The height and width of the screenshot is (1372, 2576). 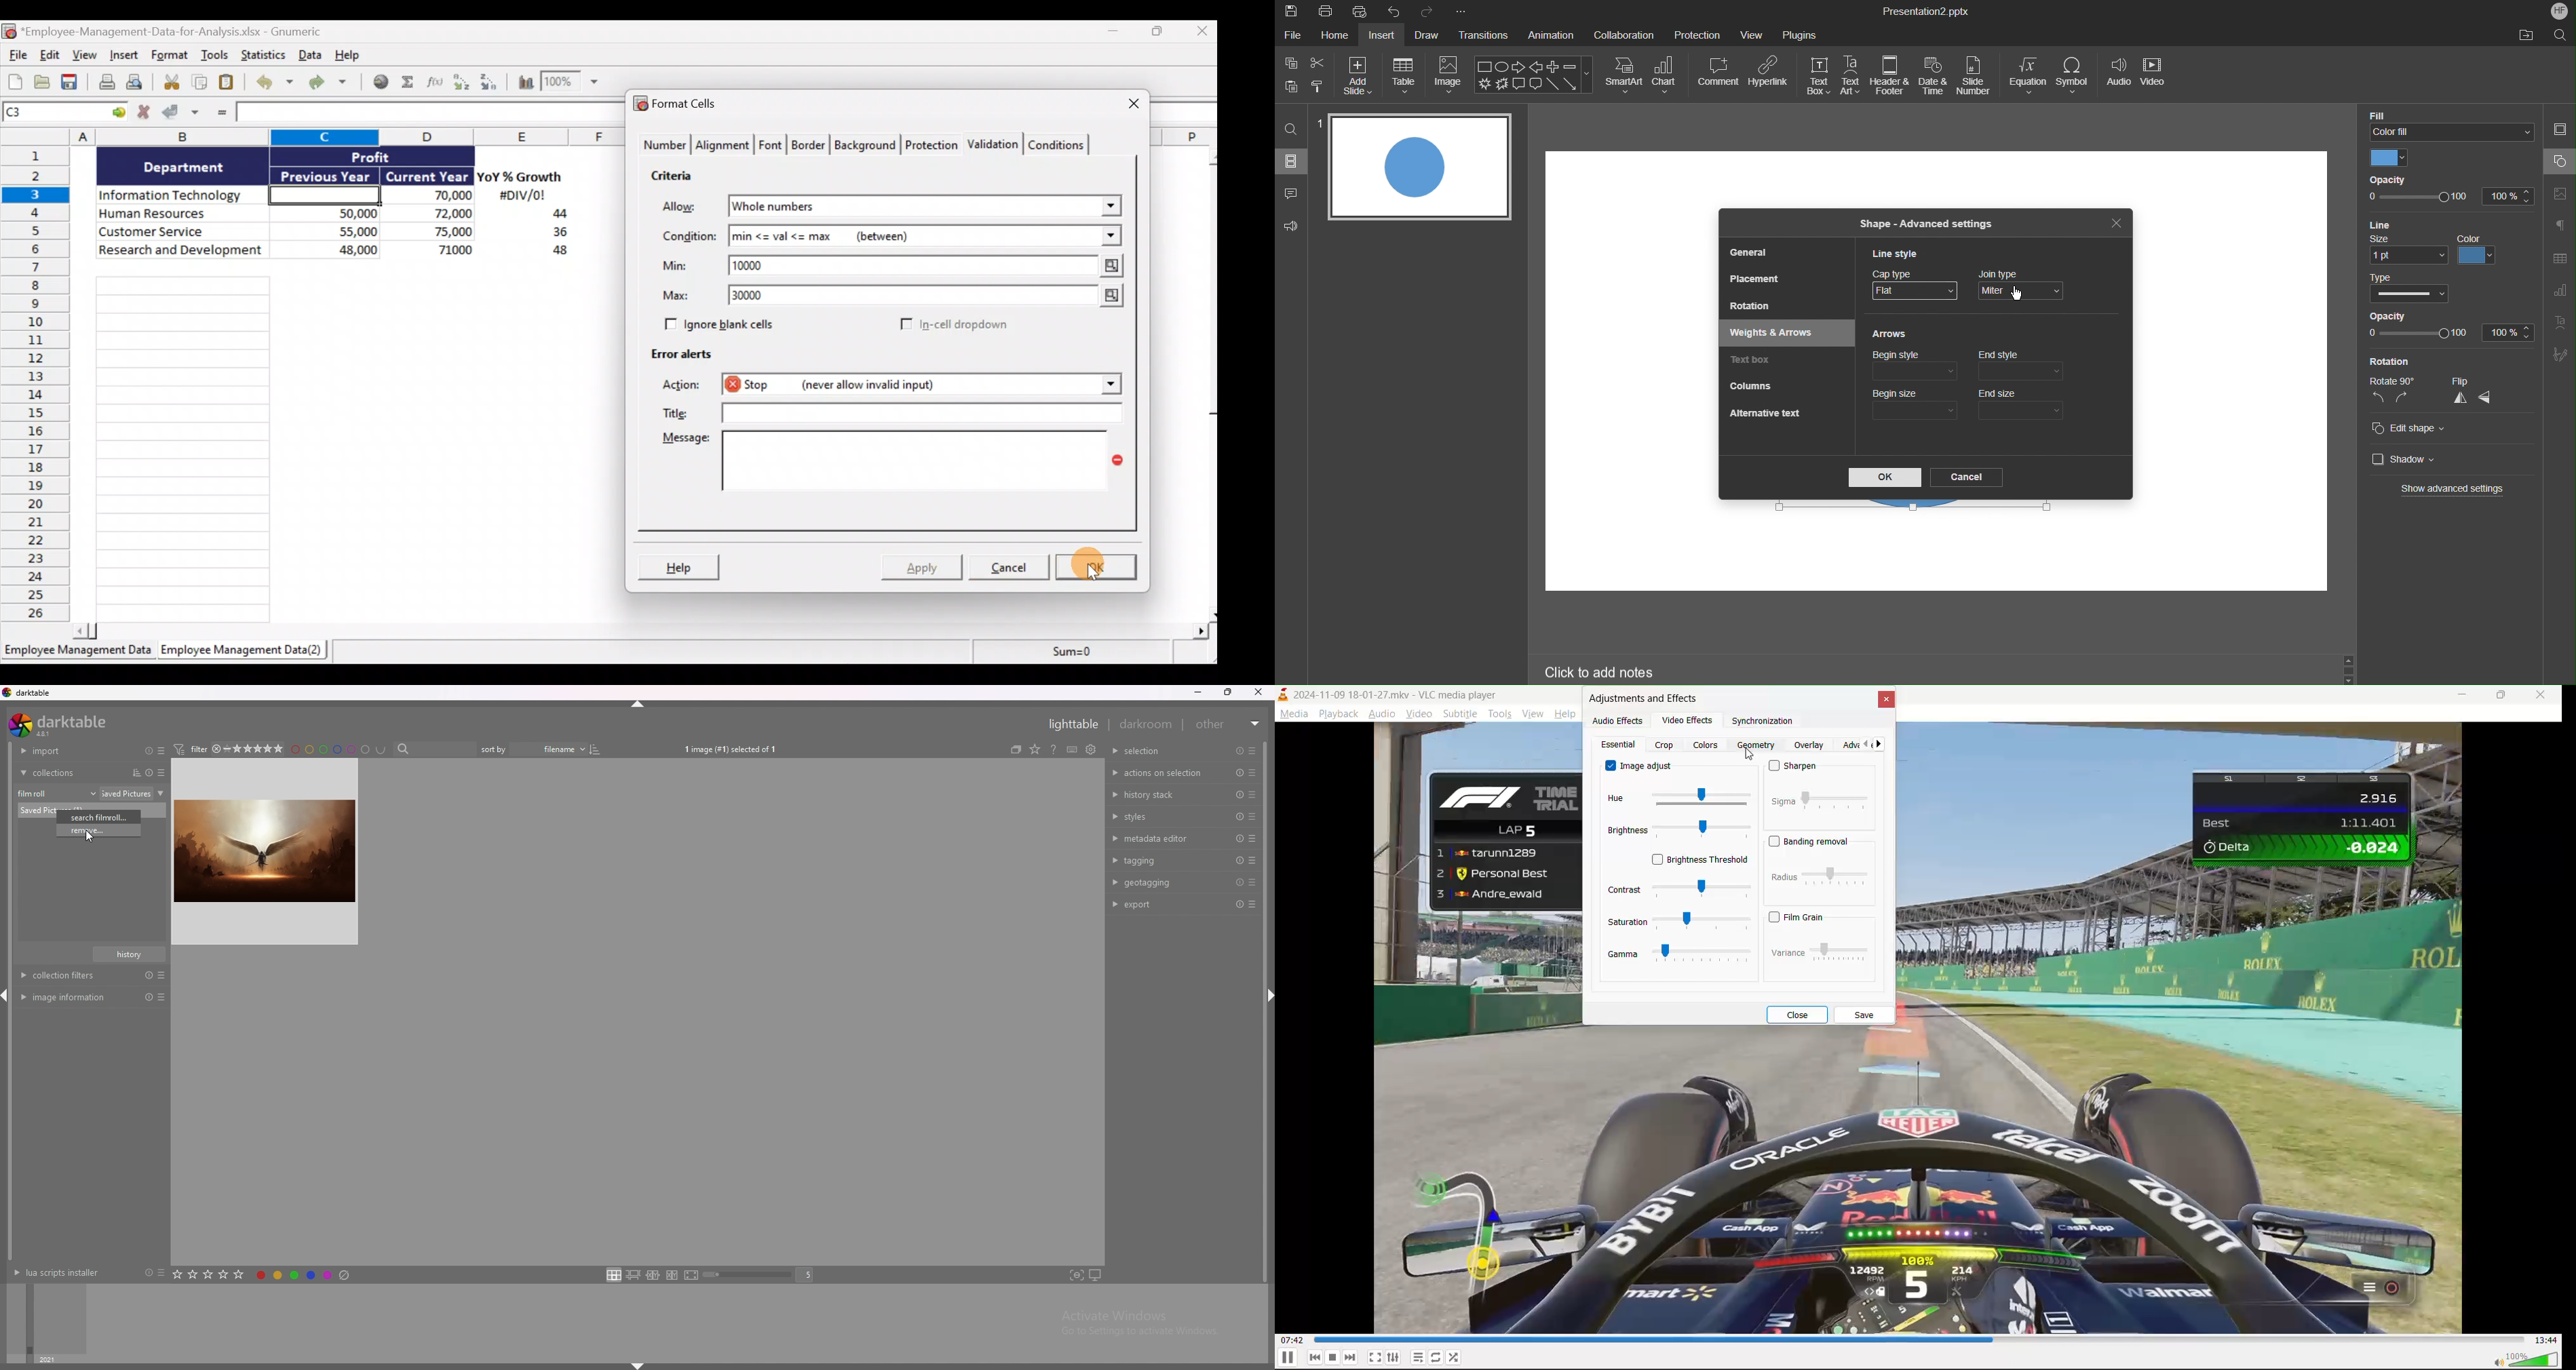 I want to click on reset, so click(x=1238, y=839).